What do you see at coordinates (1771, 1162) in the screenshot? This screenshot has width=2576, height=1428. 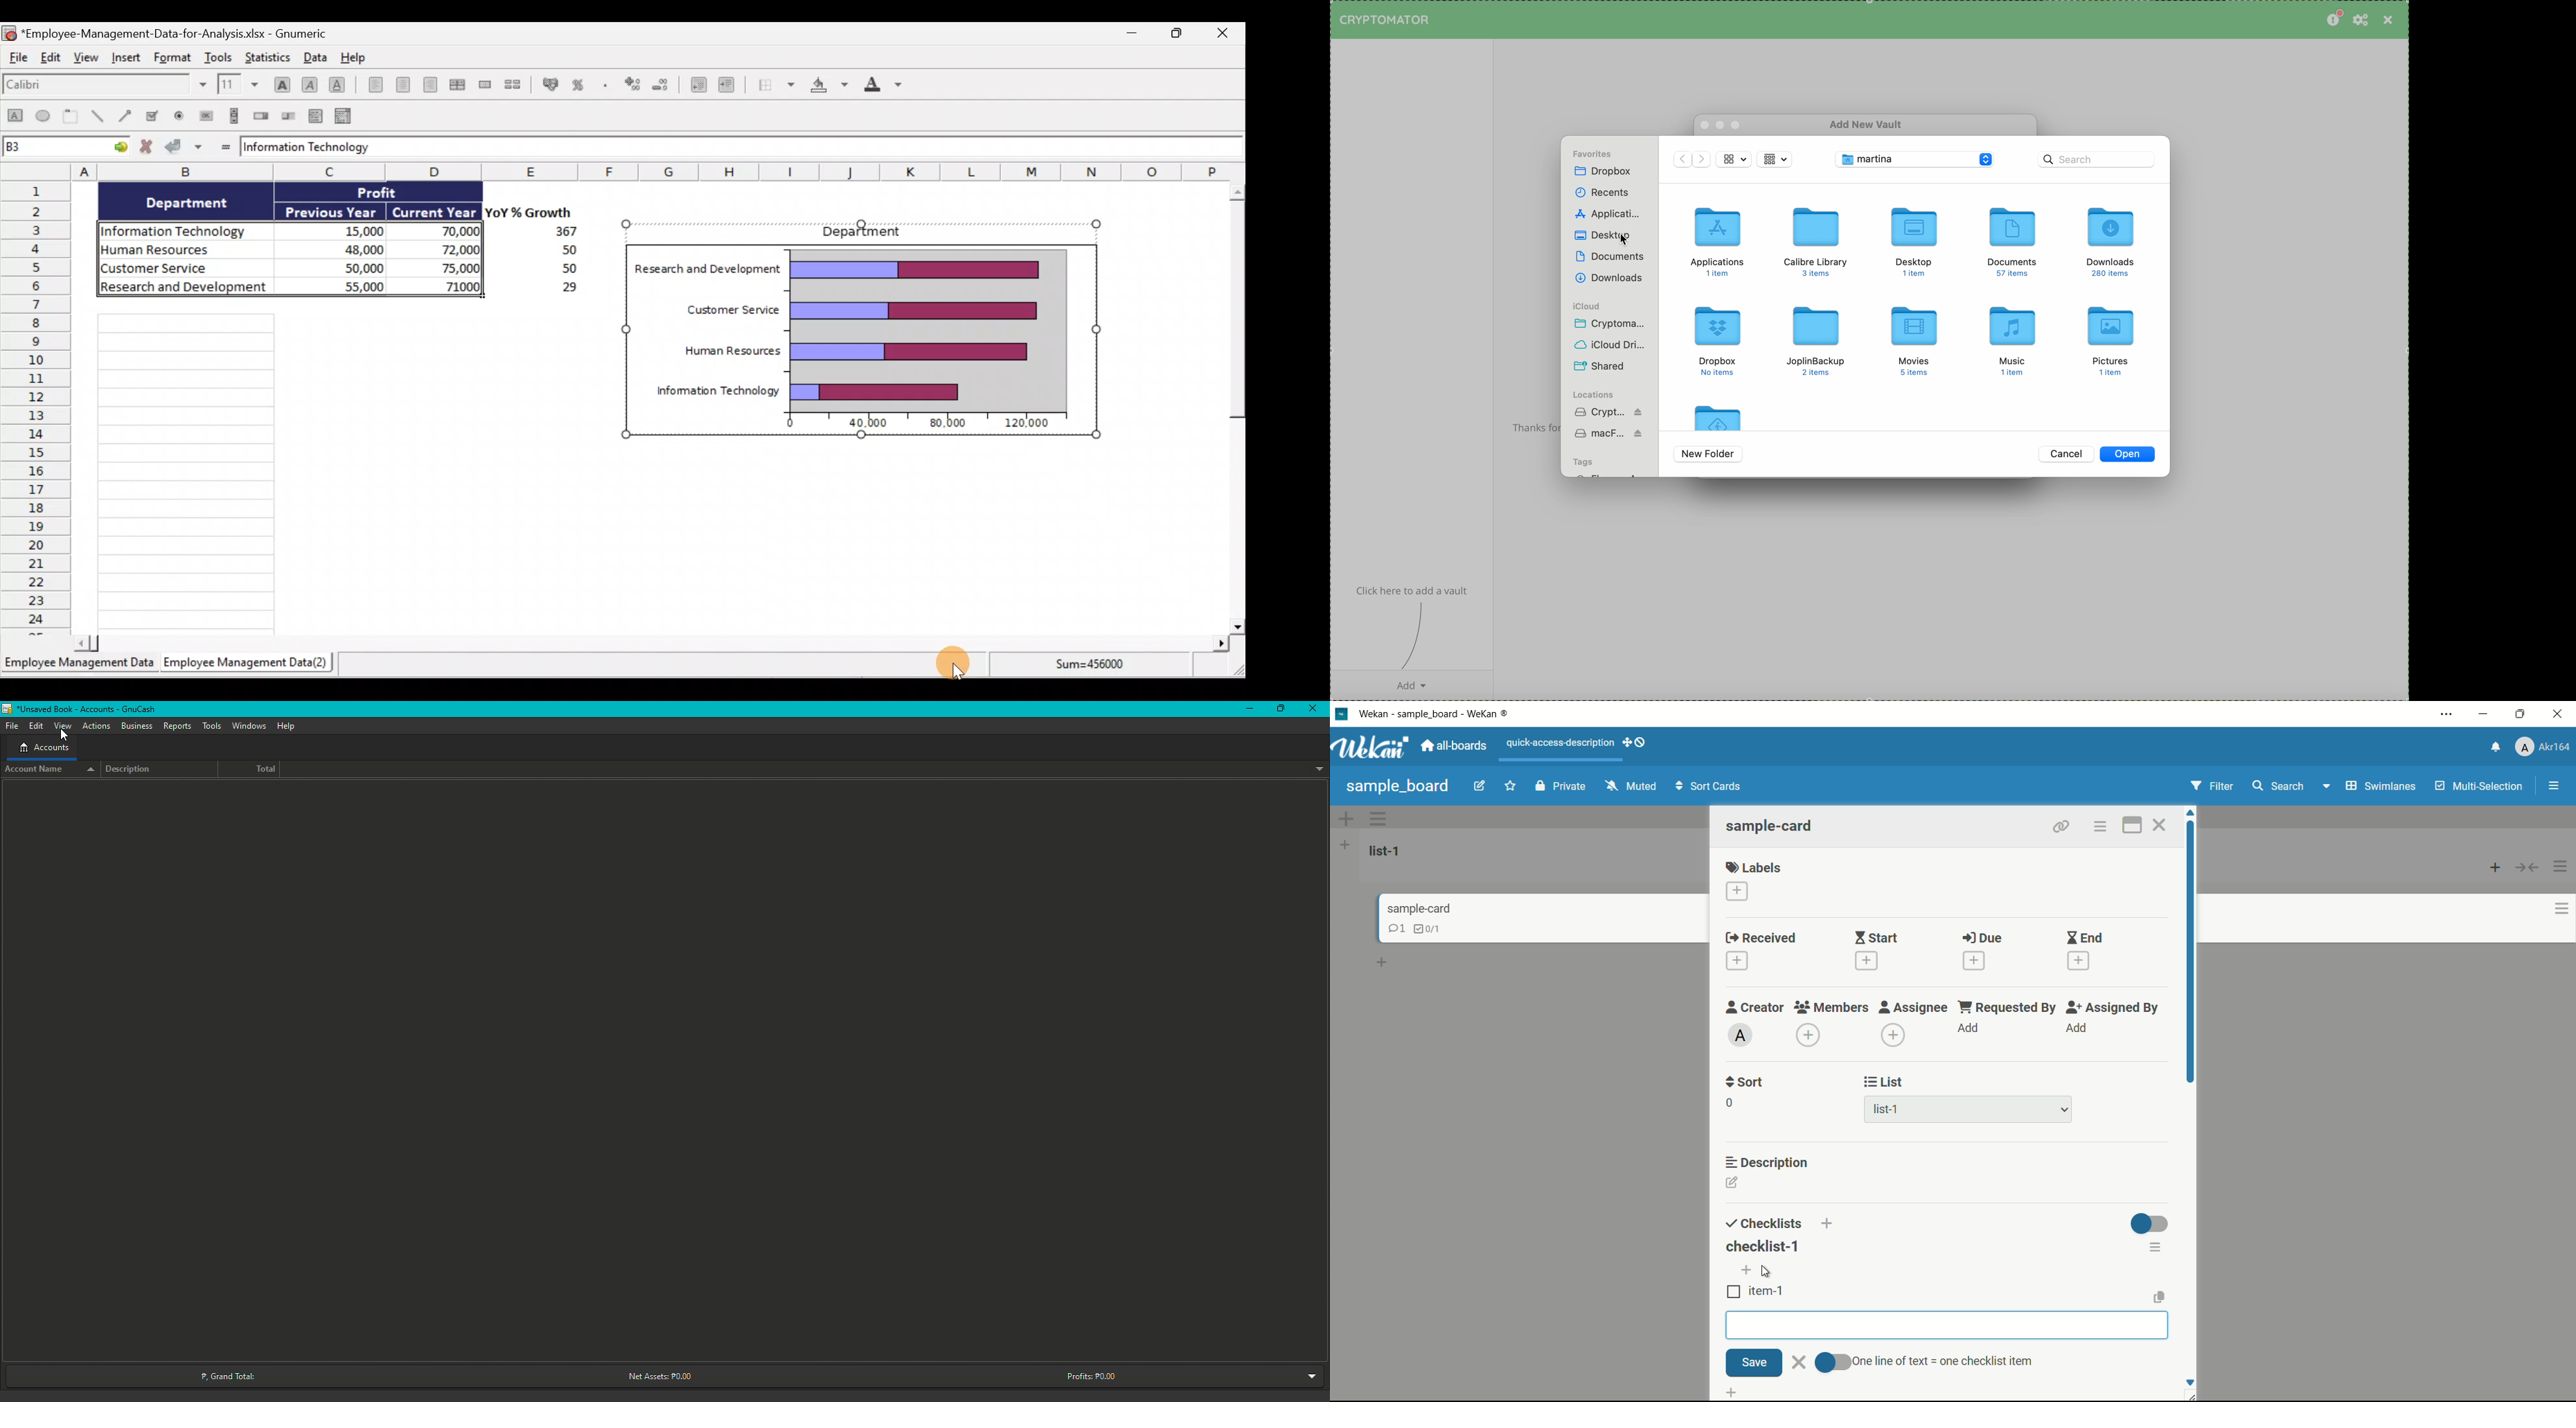 I see `description` at bounding box center [1771, 1162].